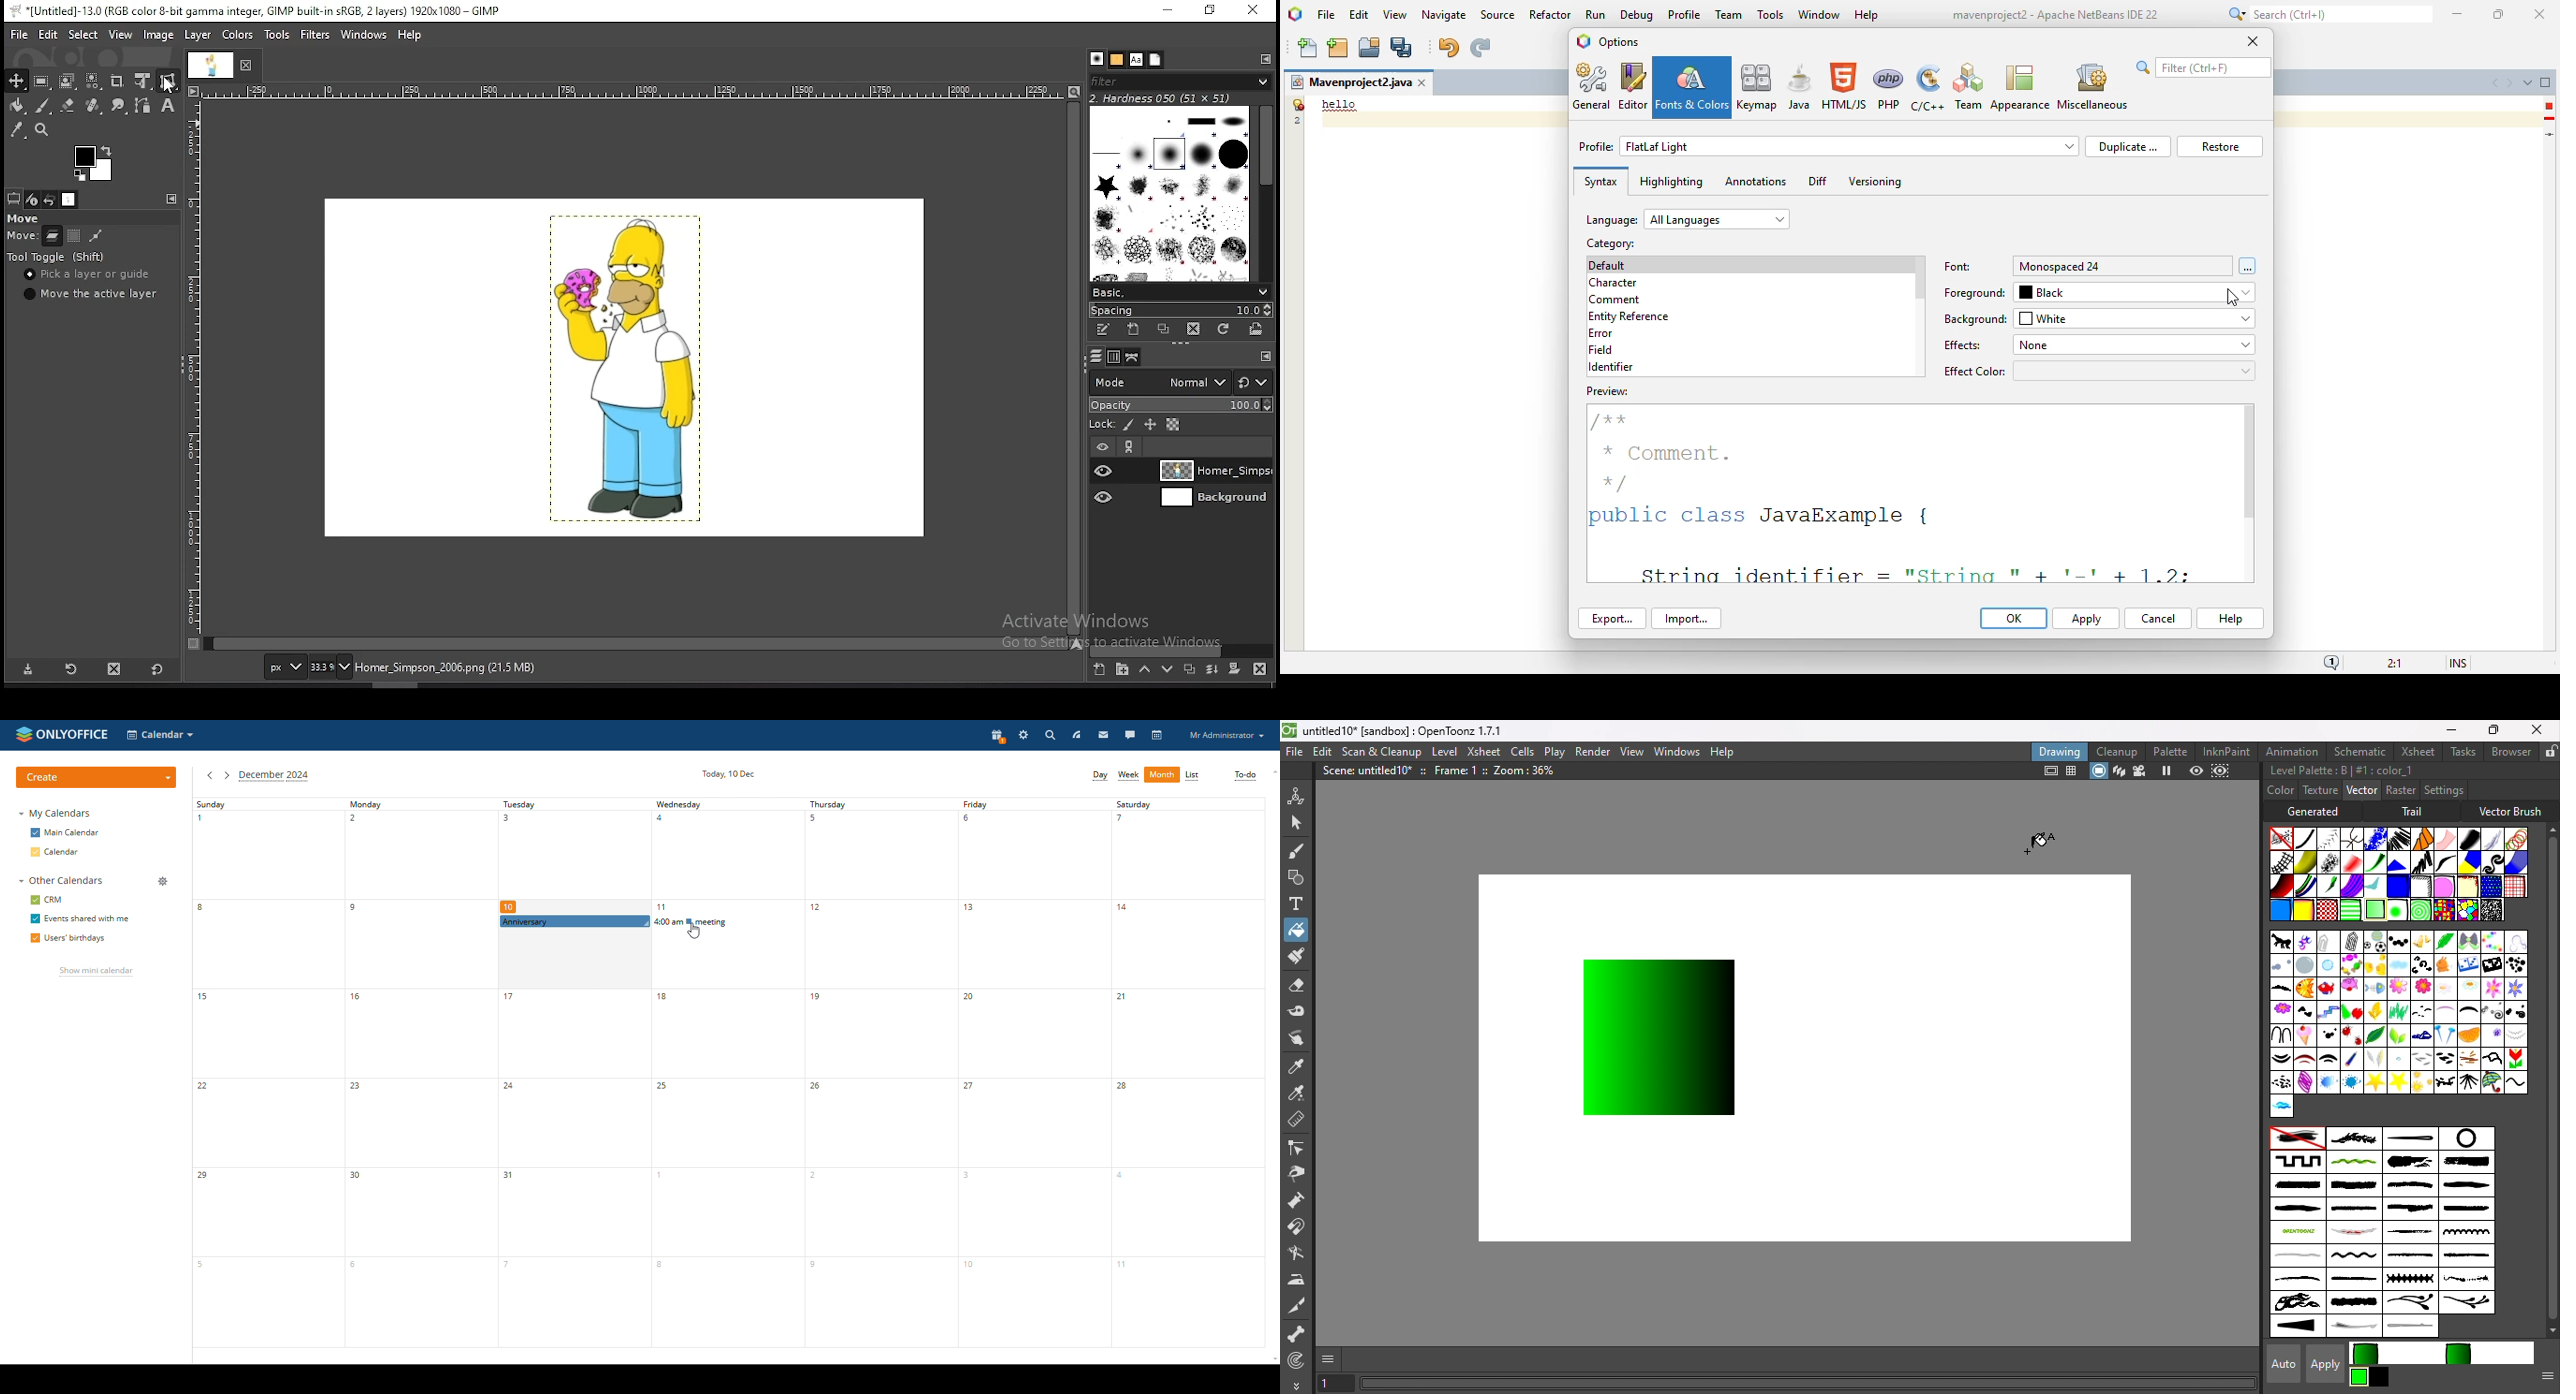 The height and width of the screenshot is (1400, 2576). Describe the element at coordinates (1296, 989) in the screenshot. I see `Eraser` at that location.